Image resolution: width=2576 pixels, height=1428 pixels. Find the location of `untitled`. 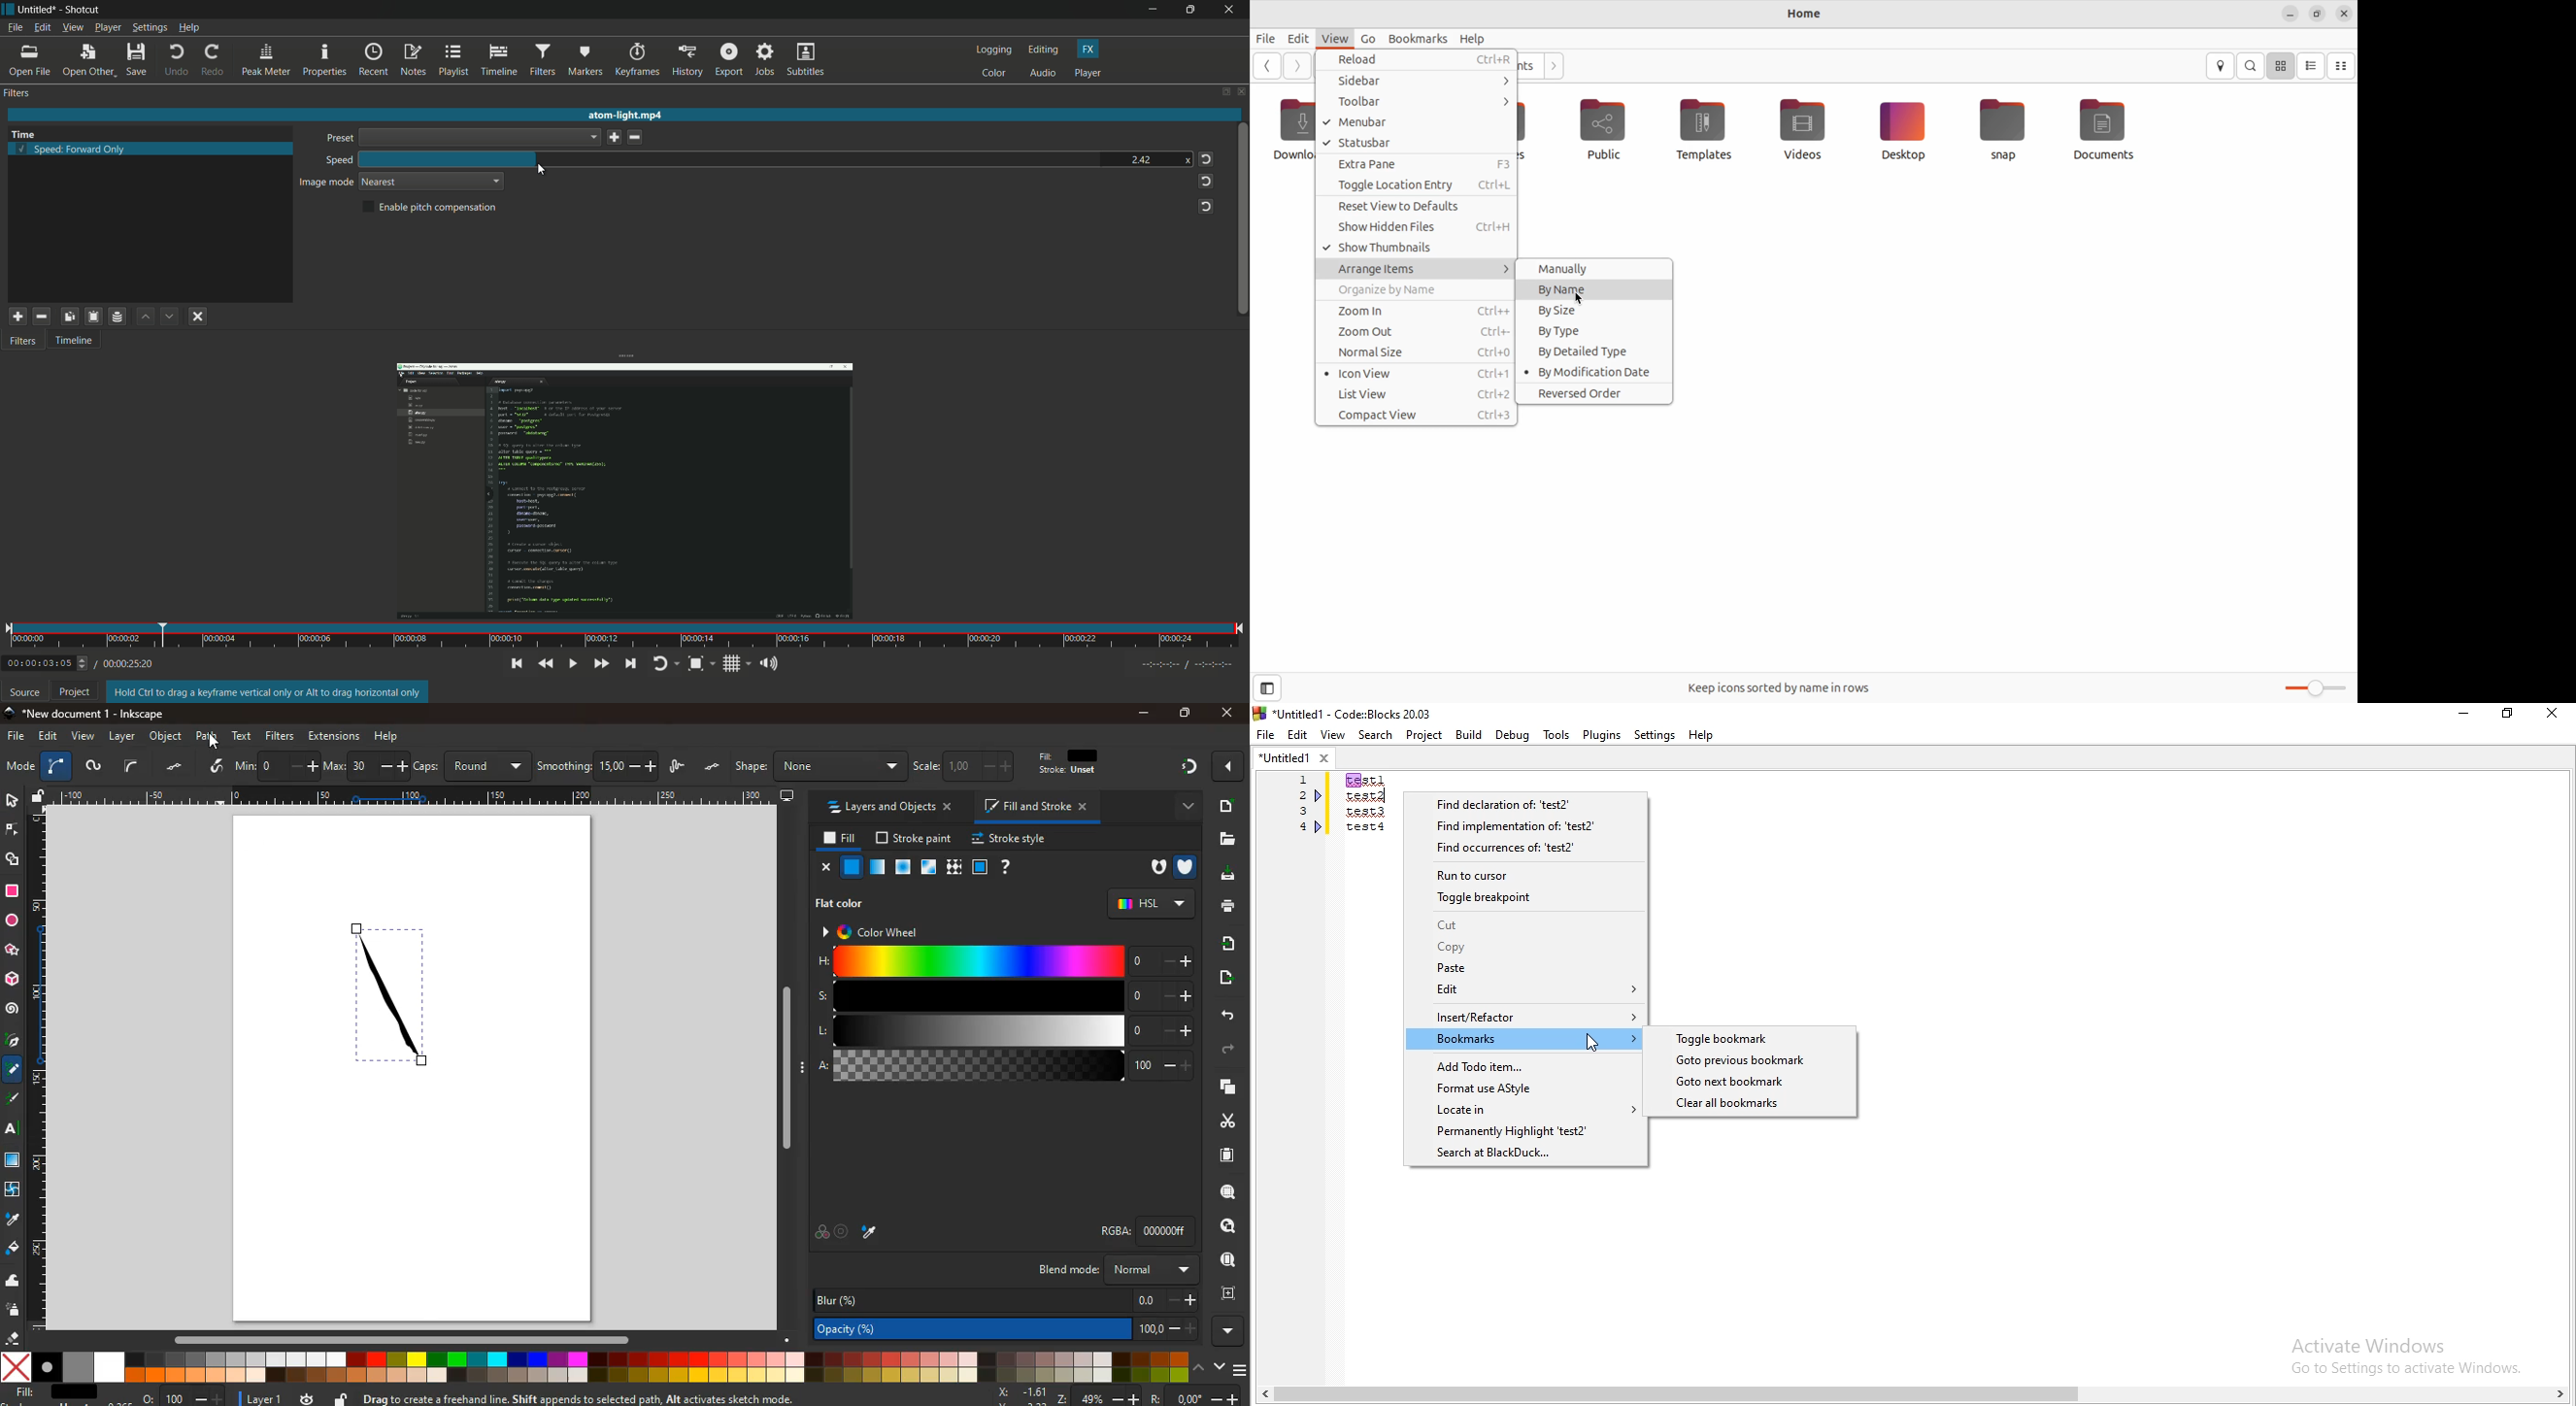

untitled is located at coordinates (38, 8).